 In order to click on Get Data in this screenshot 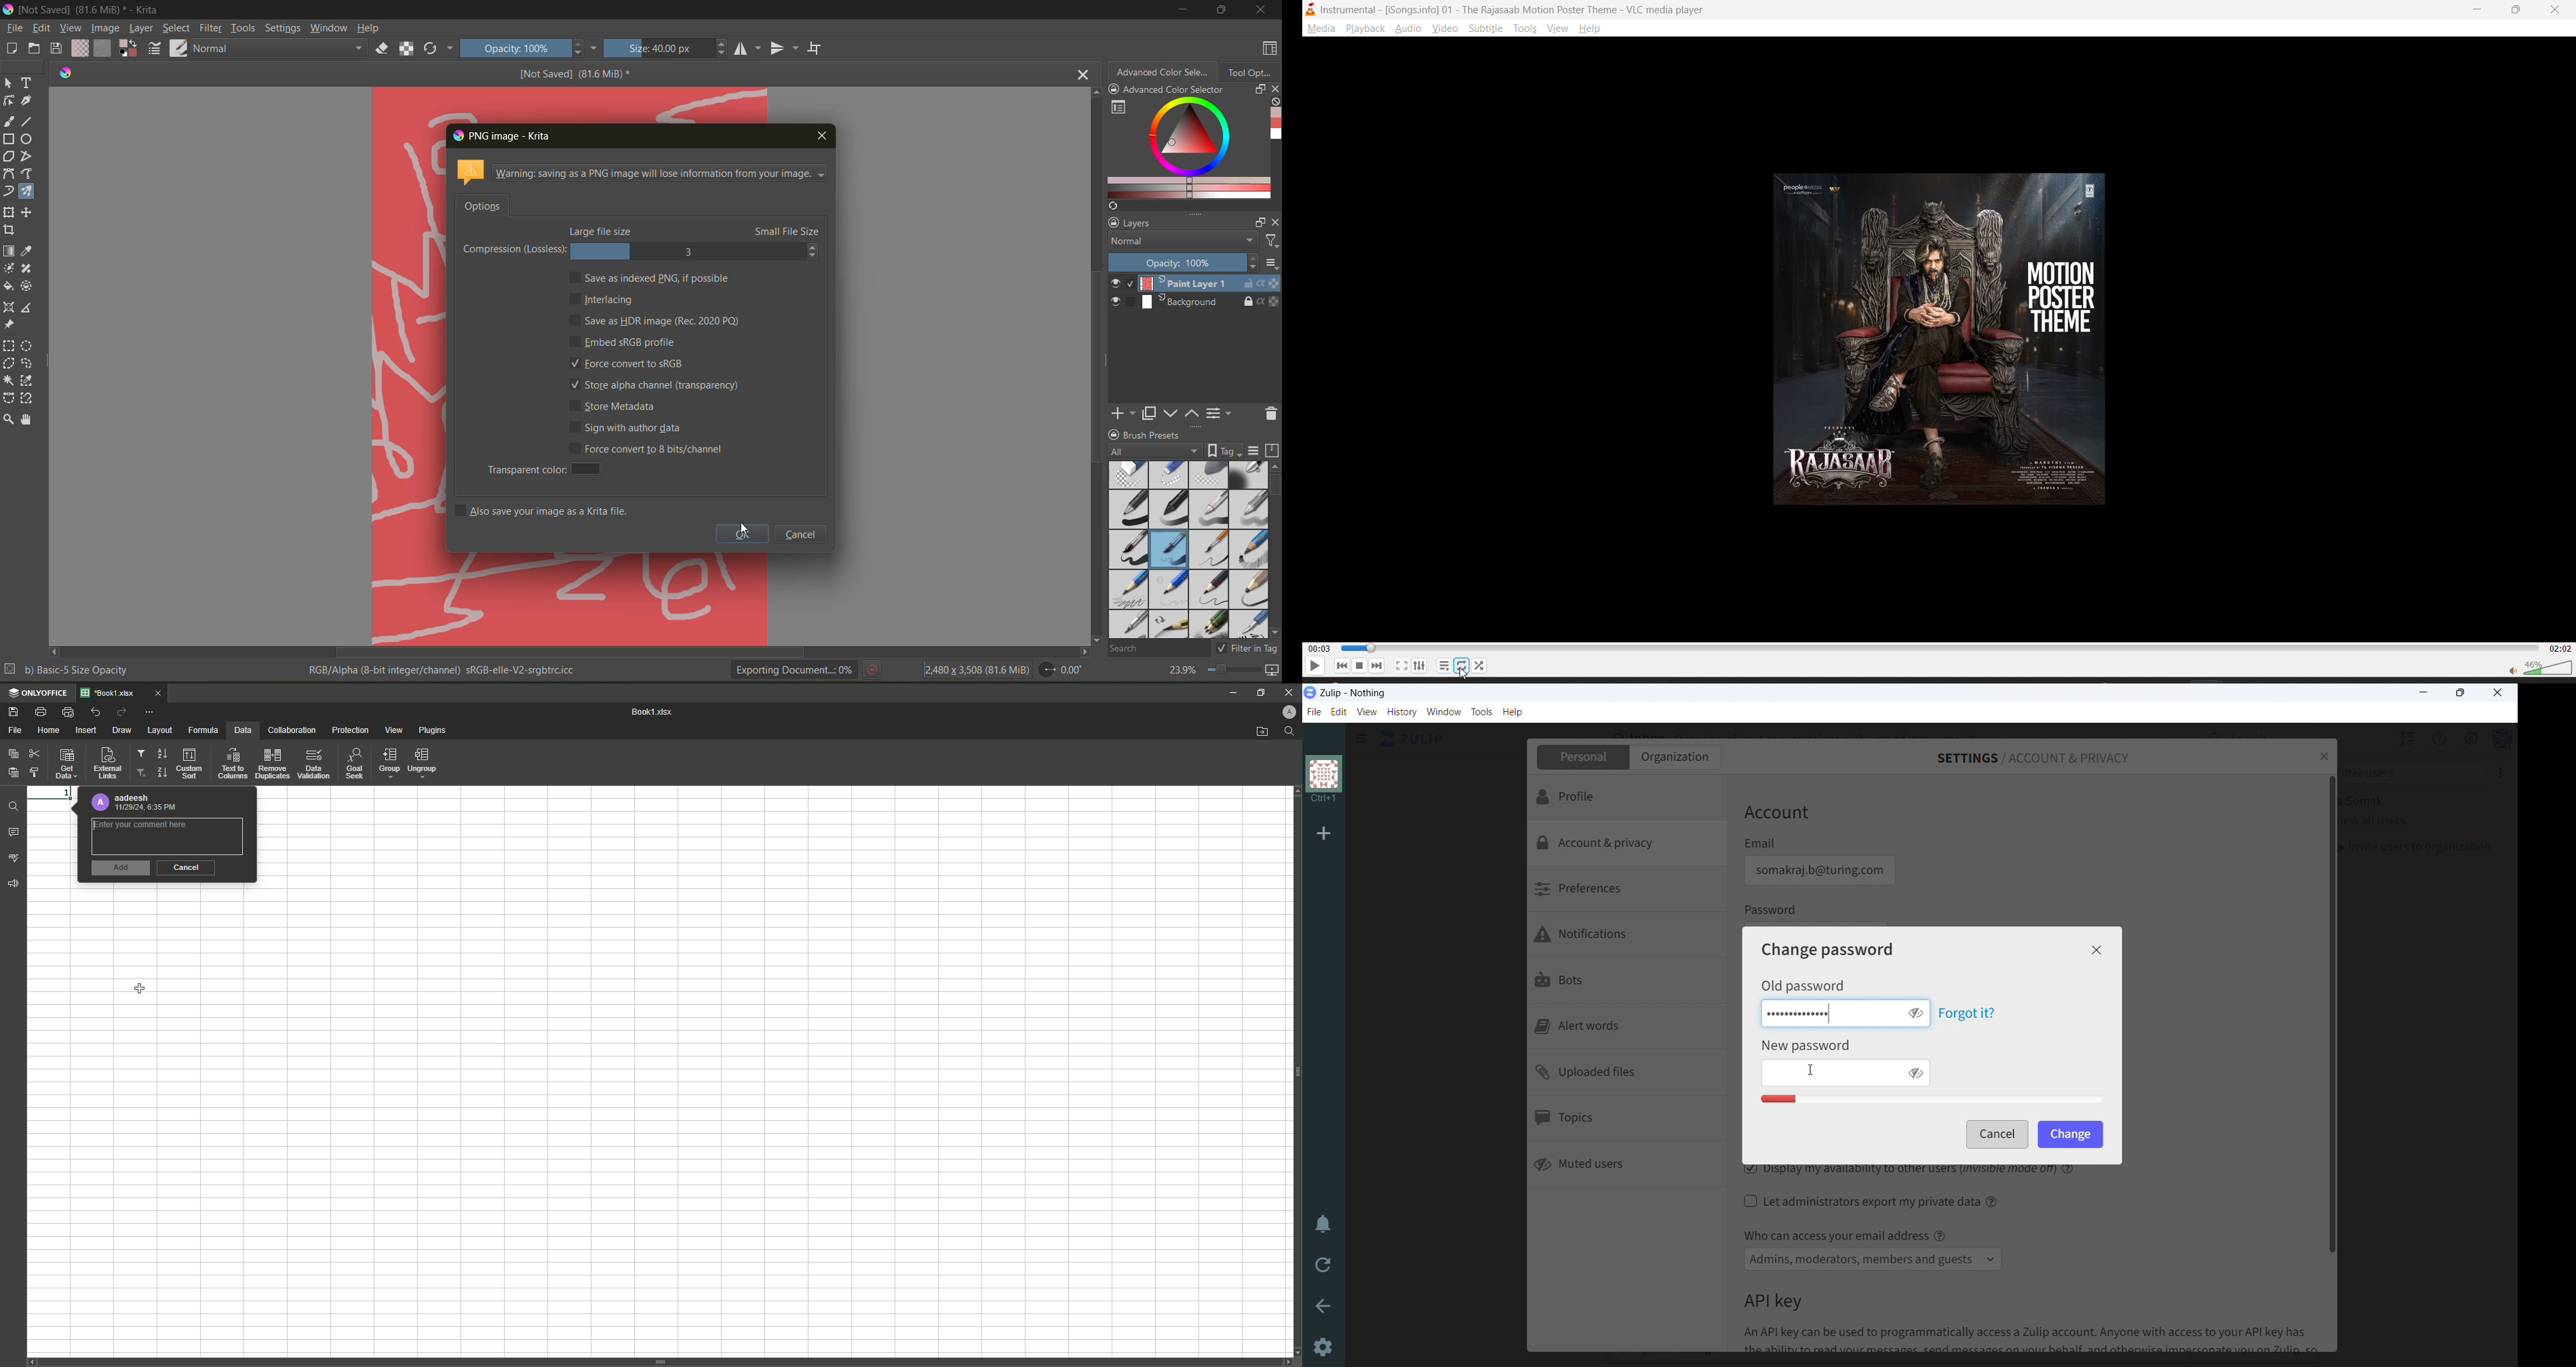, I will do `click(65, 766)`.